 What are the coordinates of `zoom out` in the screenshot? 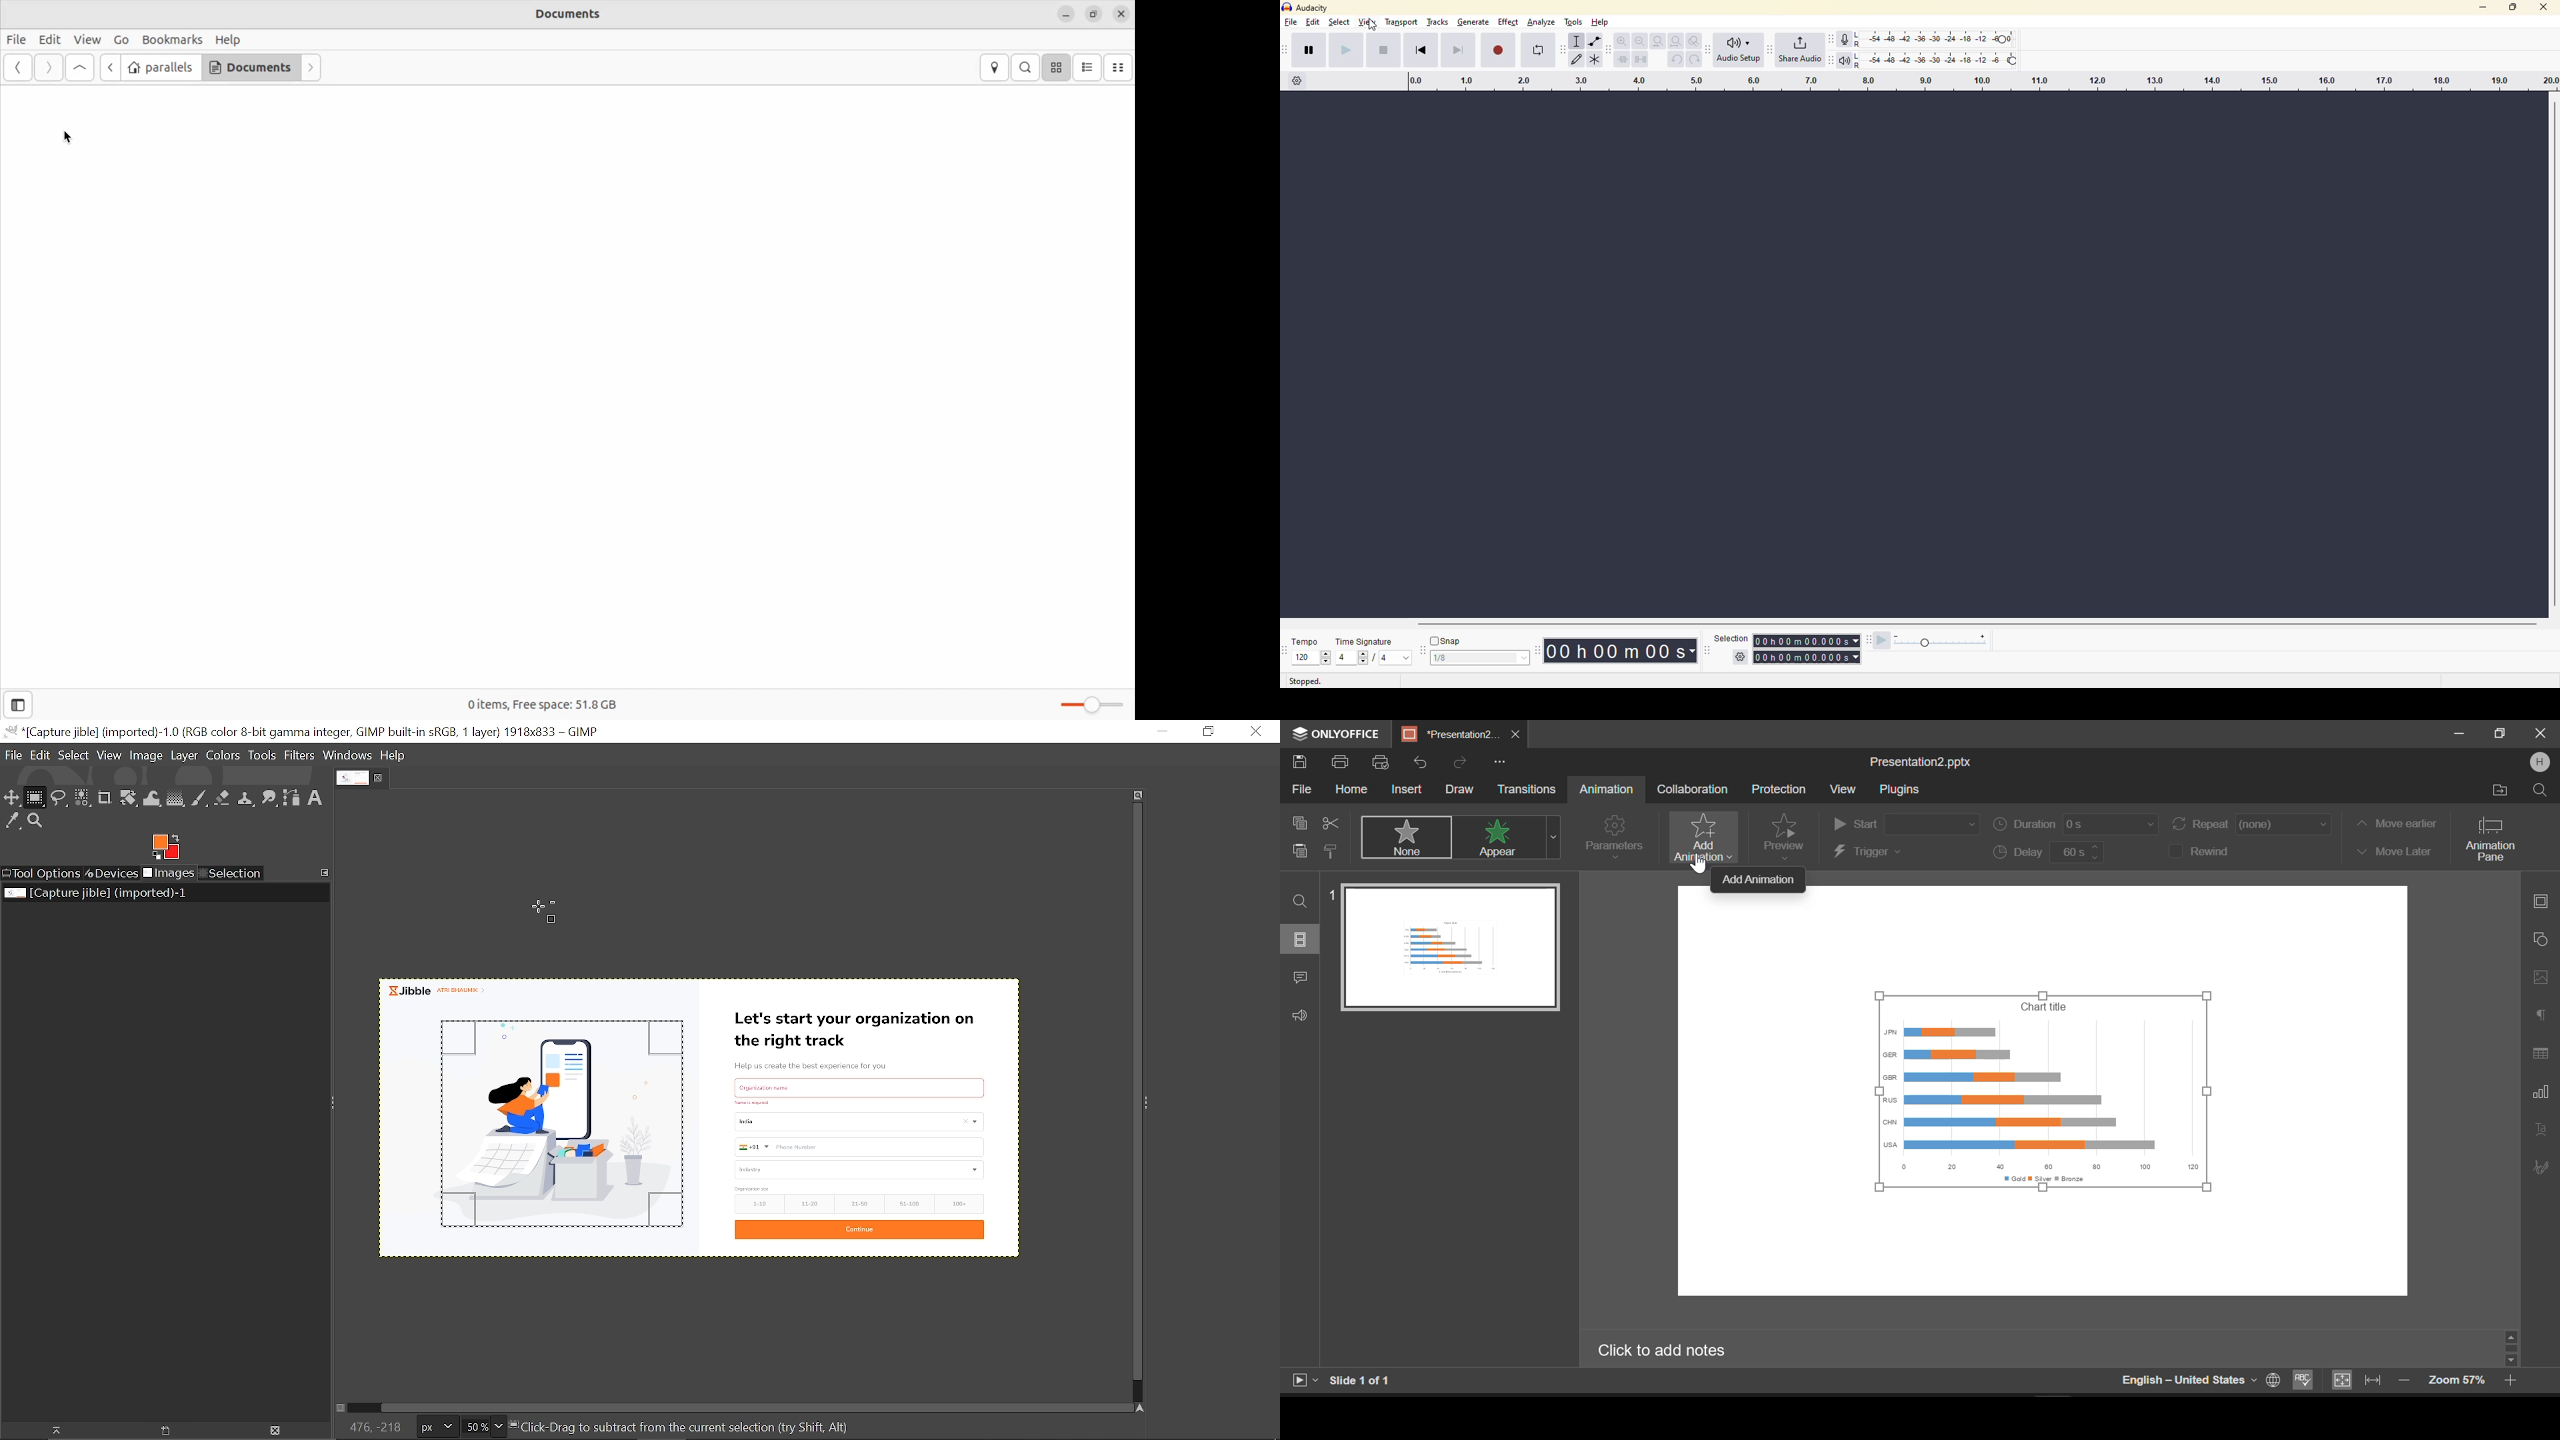 It's located at (1641, 41).